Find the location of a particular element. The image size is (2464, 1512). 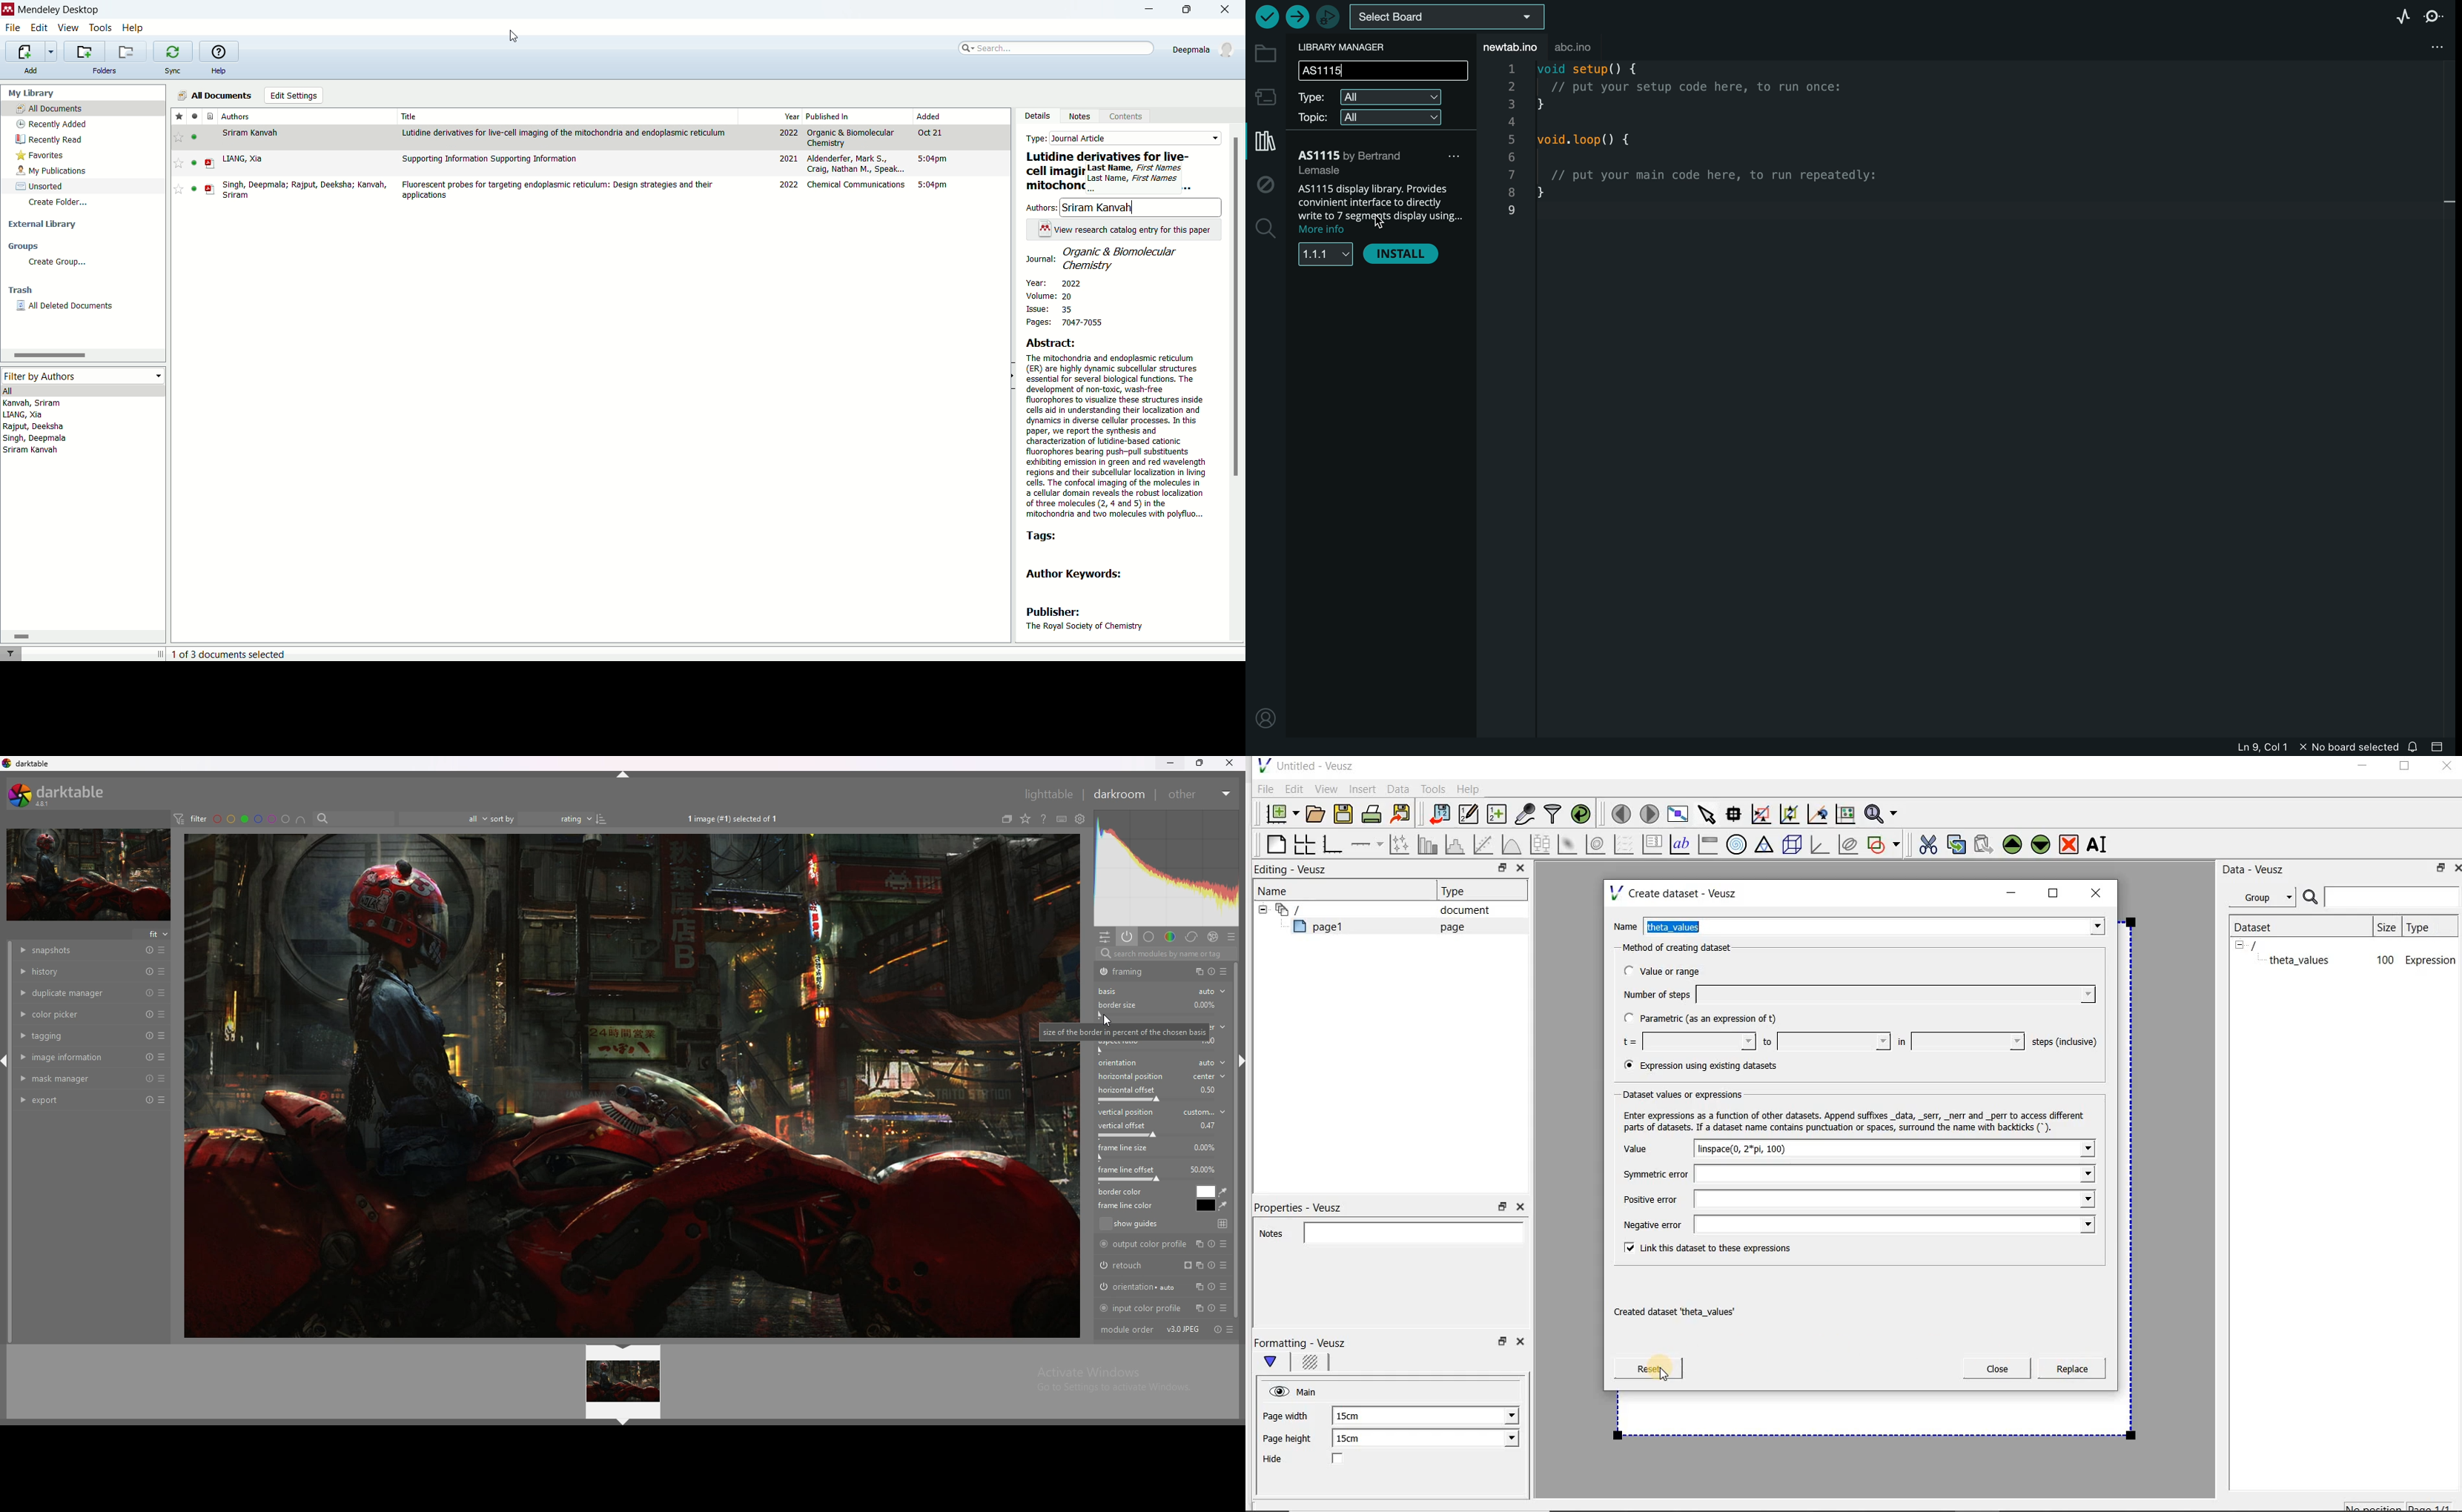

color labels is located at coordinates (252, 818).